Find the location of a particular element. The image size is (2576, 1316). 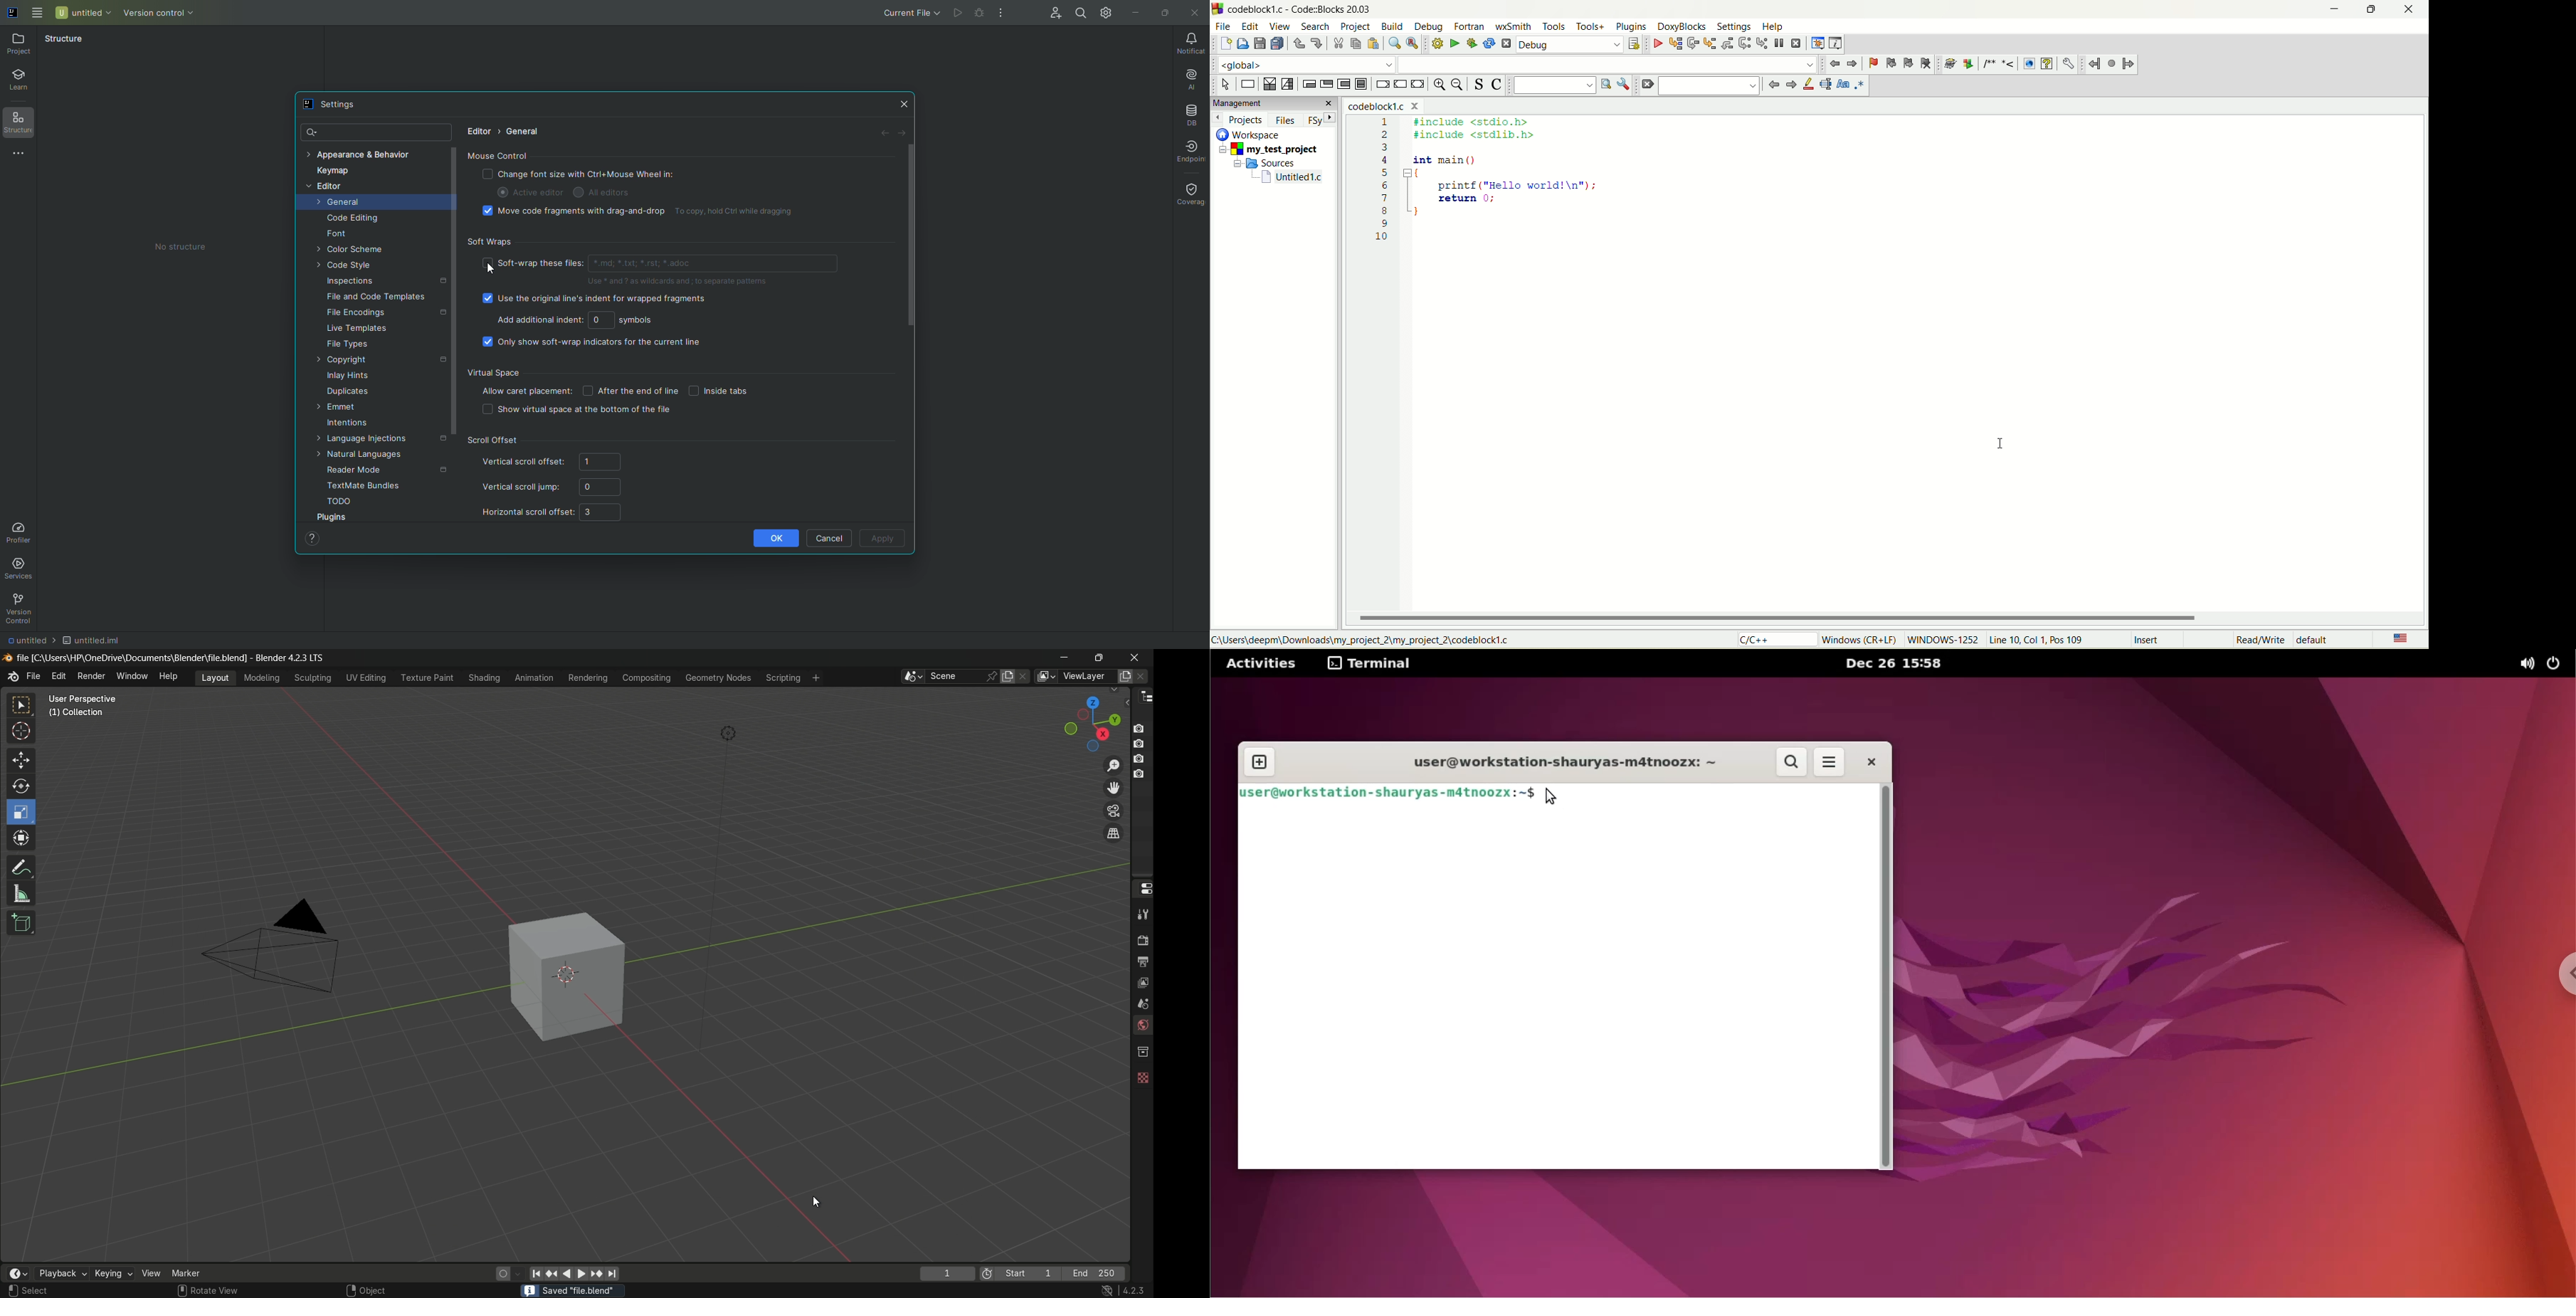

toggle source is located at coordinates (1480, 84).